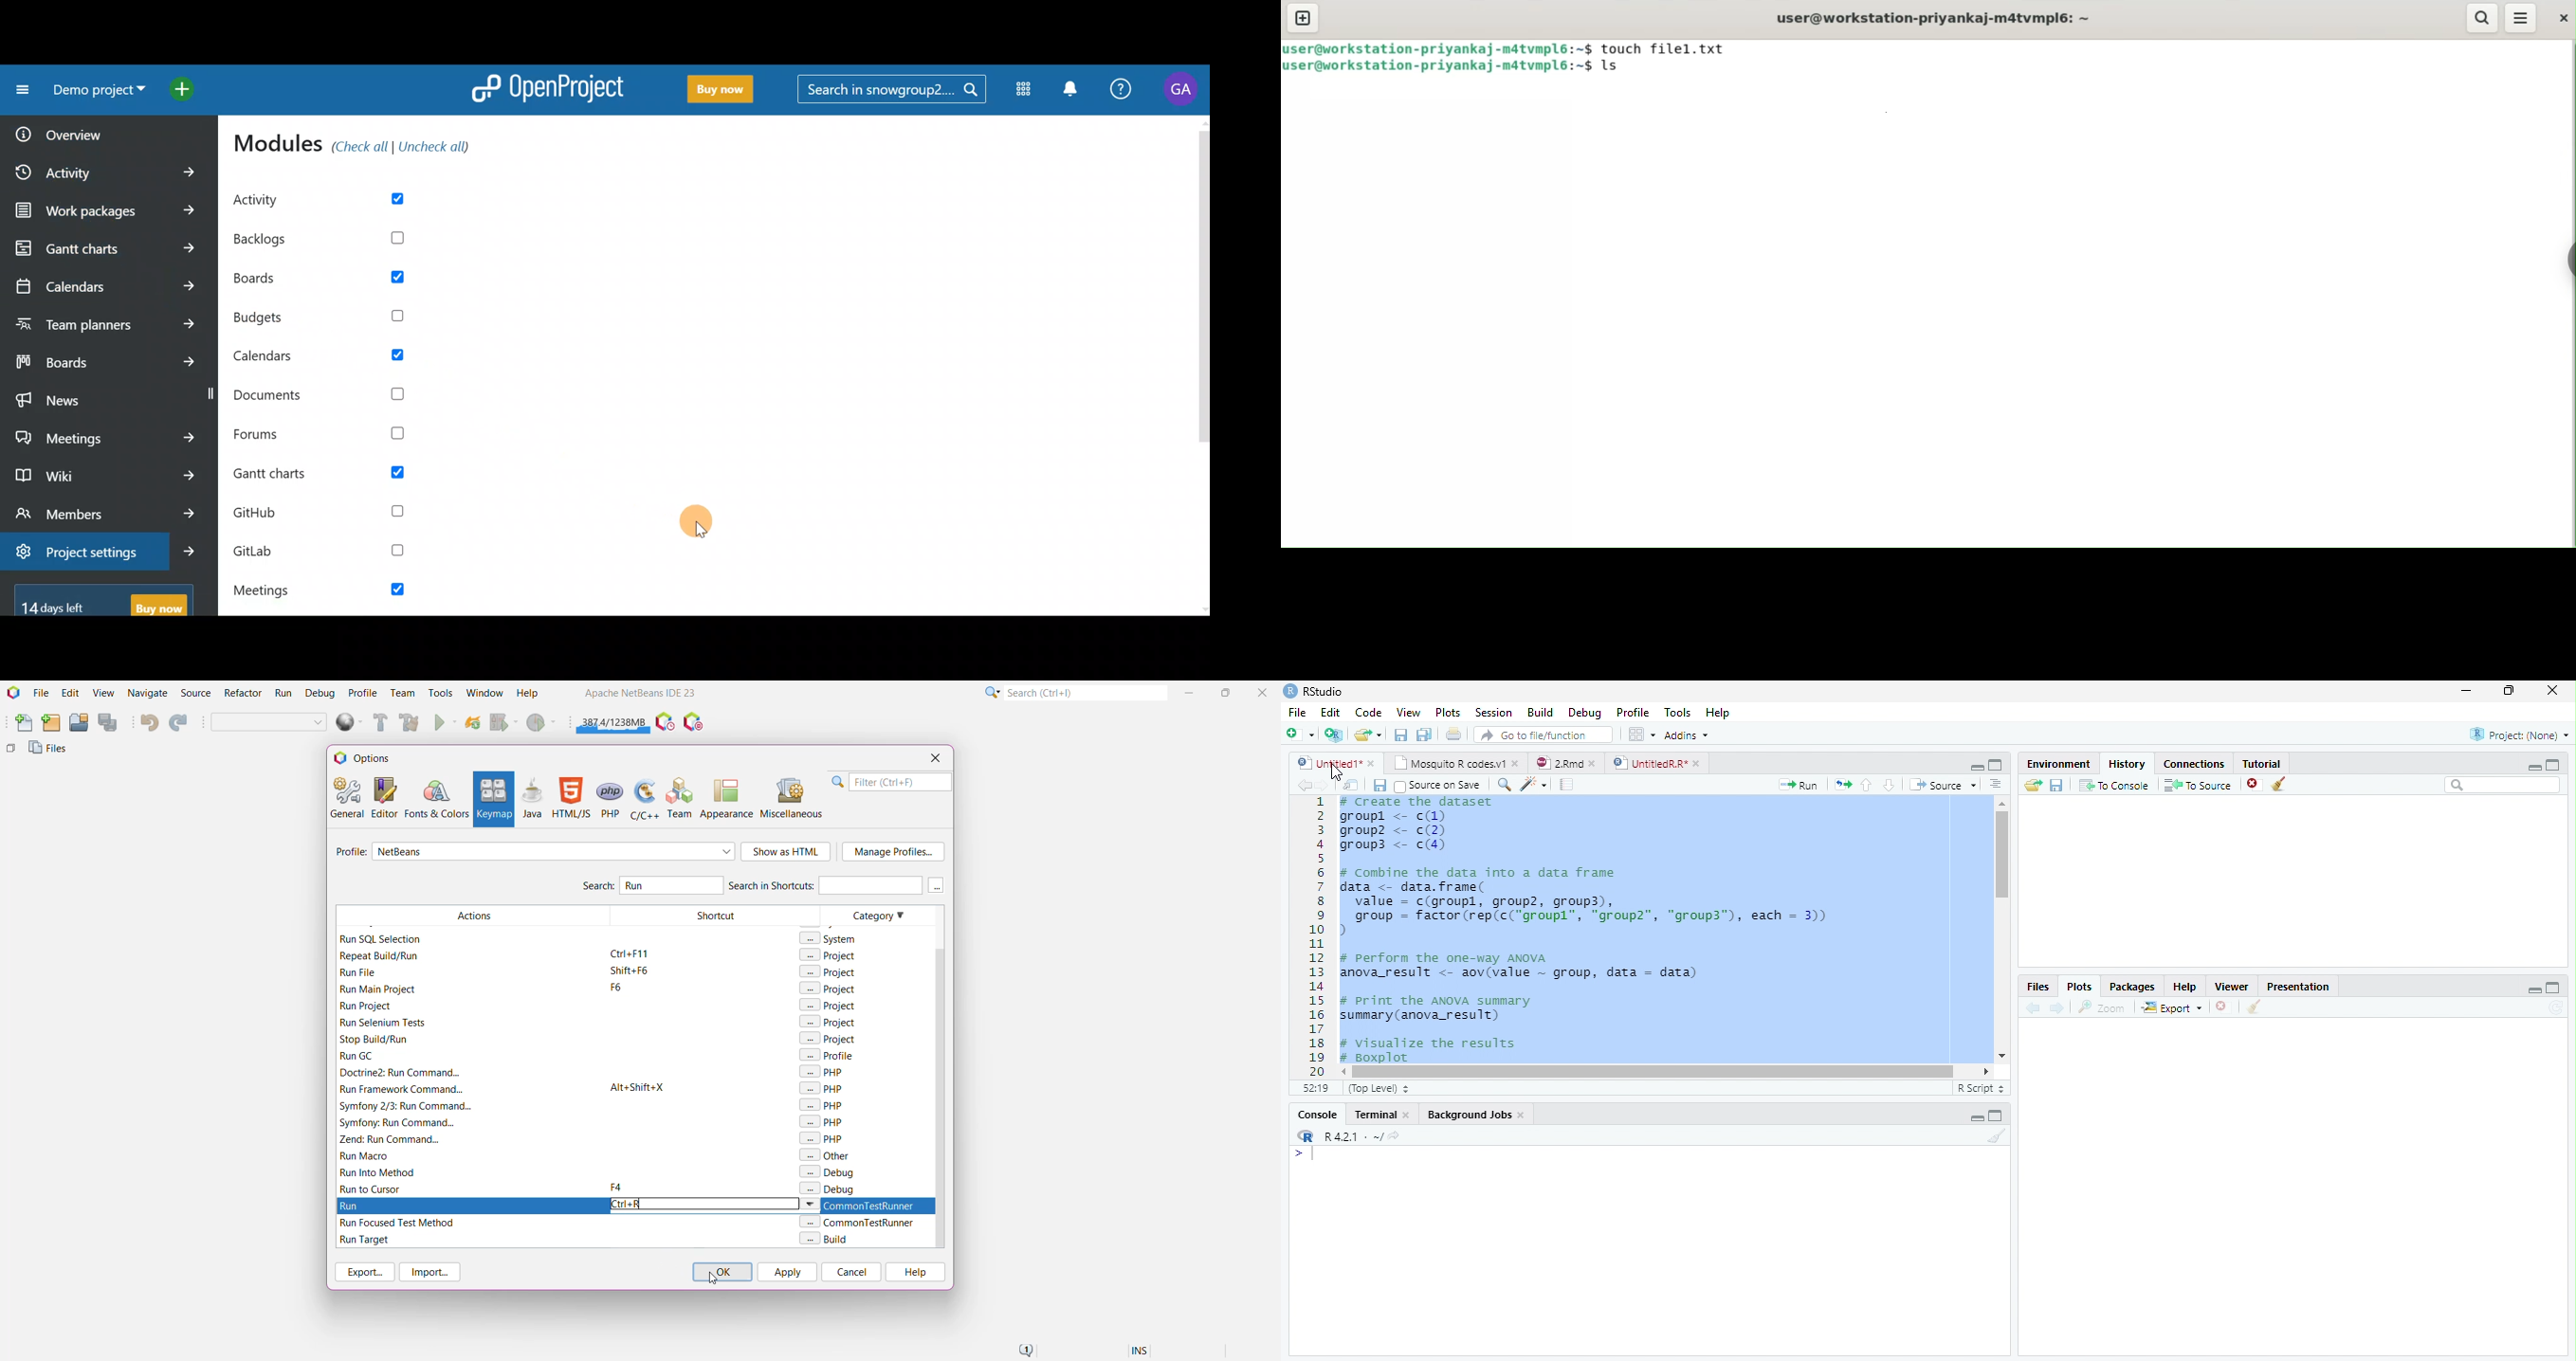 Image resolution: width=2576 pixels, height=1372 pixels. Describe the element at coordinates (1995, 786) in the screenshot. I see `Alignment` at that location.